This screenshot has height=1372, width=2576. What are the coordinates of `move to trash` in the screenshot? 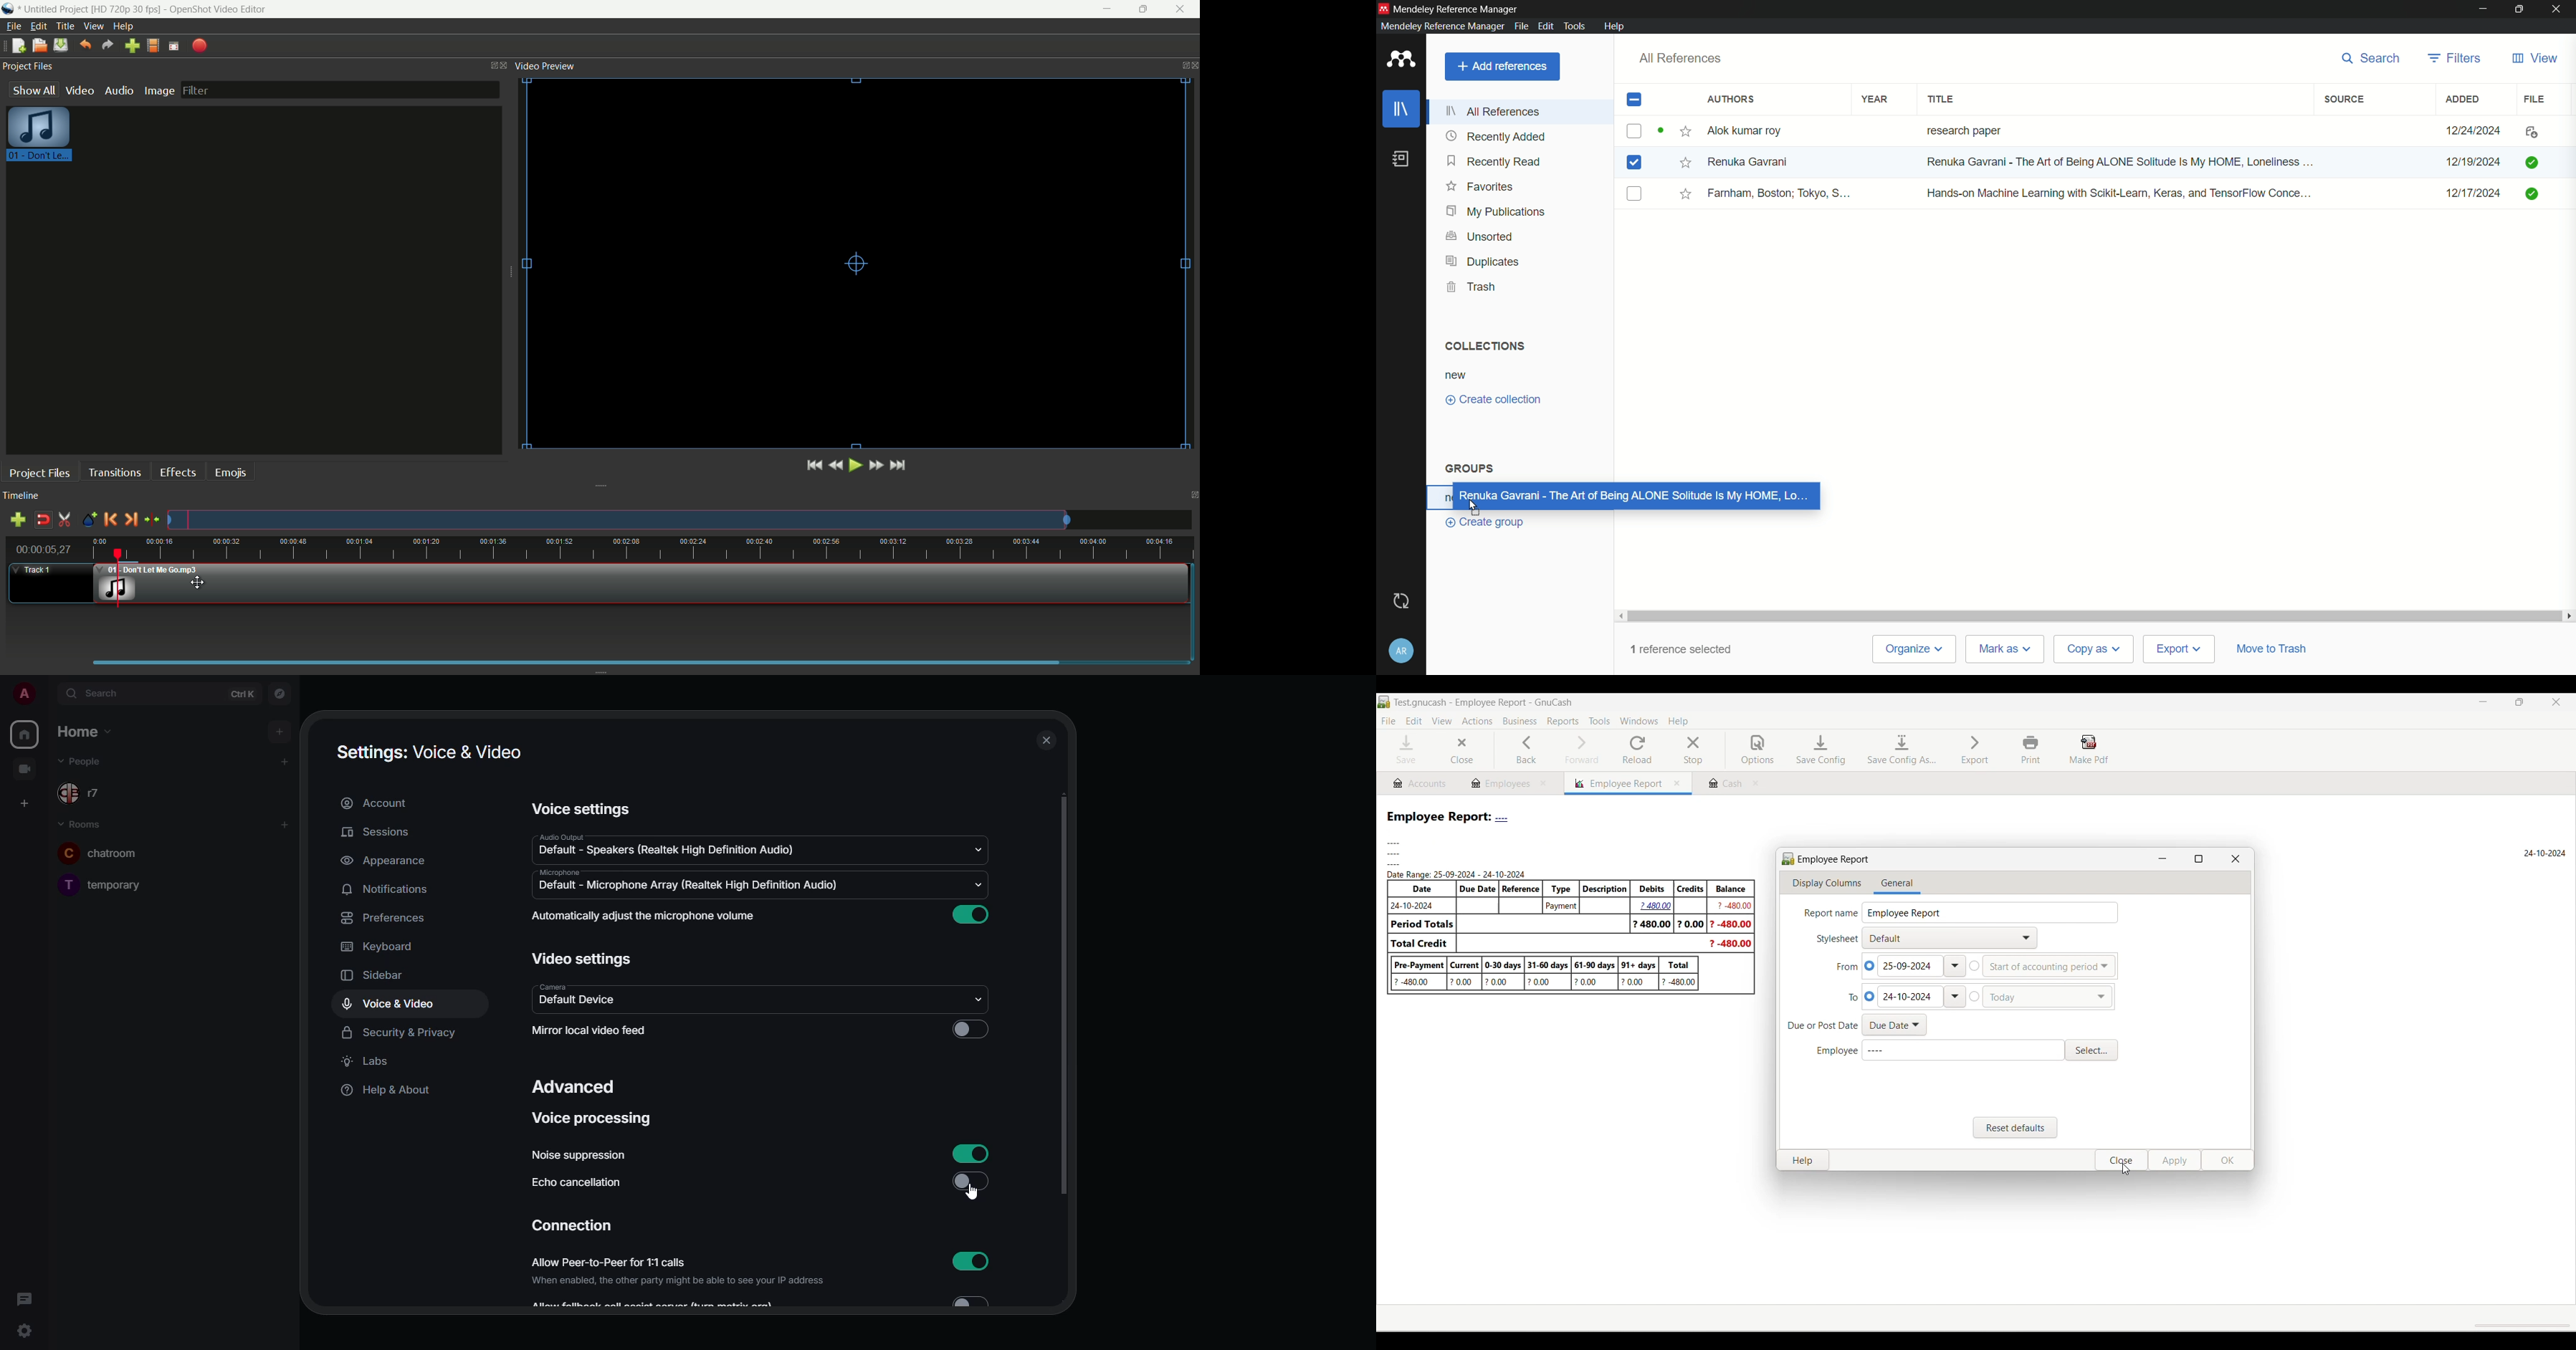 It's located at (2275, 646).